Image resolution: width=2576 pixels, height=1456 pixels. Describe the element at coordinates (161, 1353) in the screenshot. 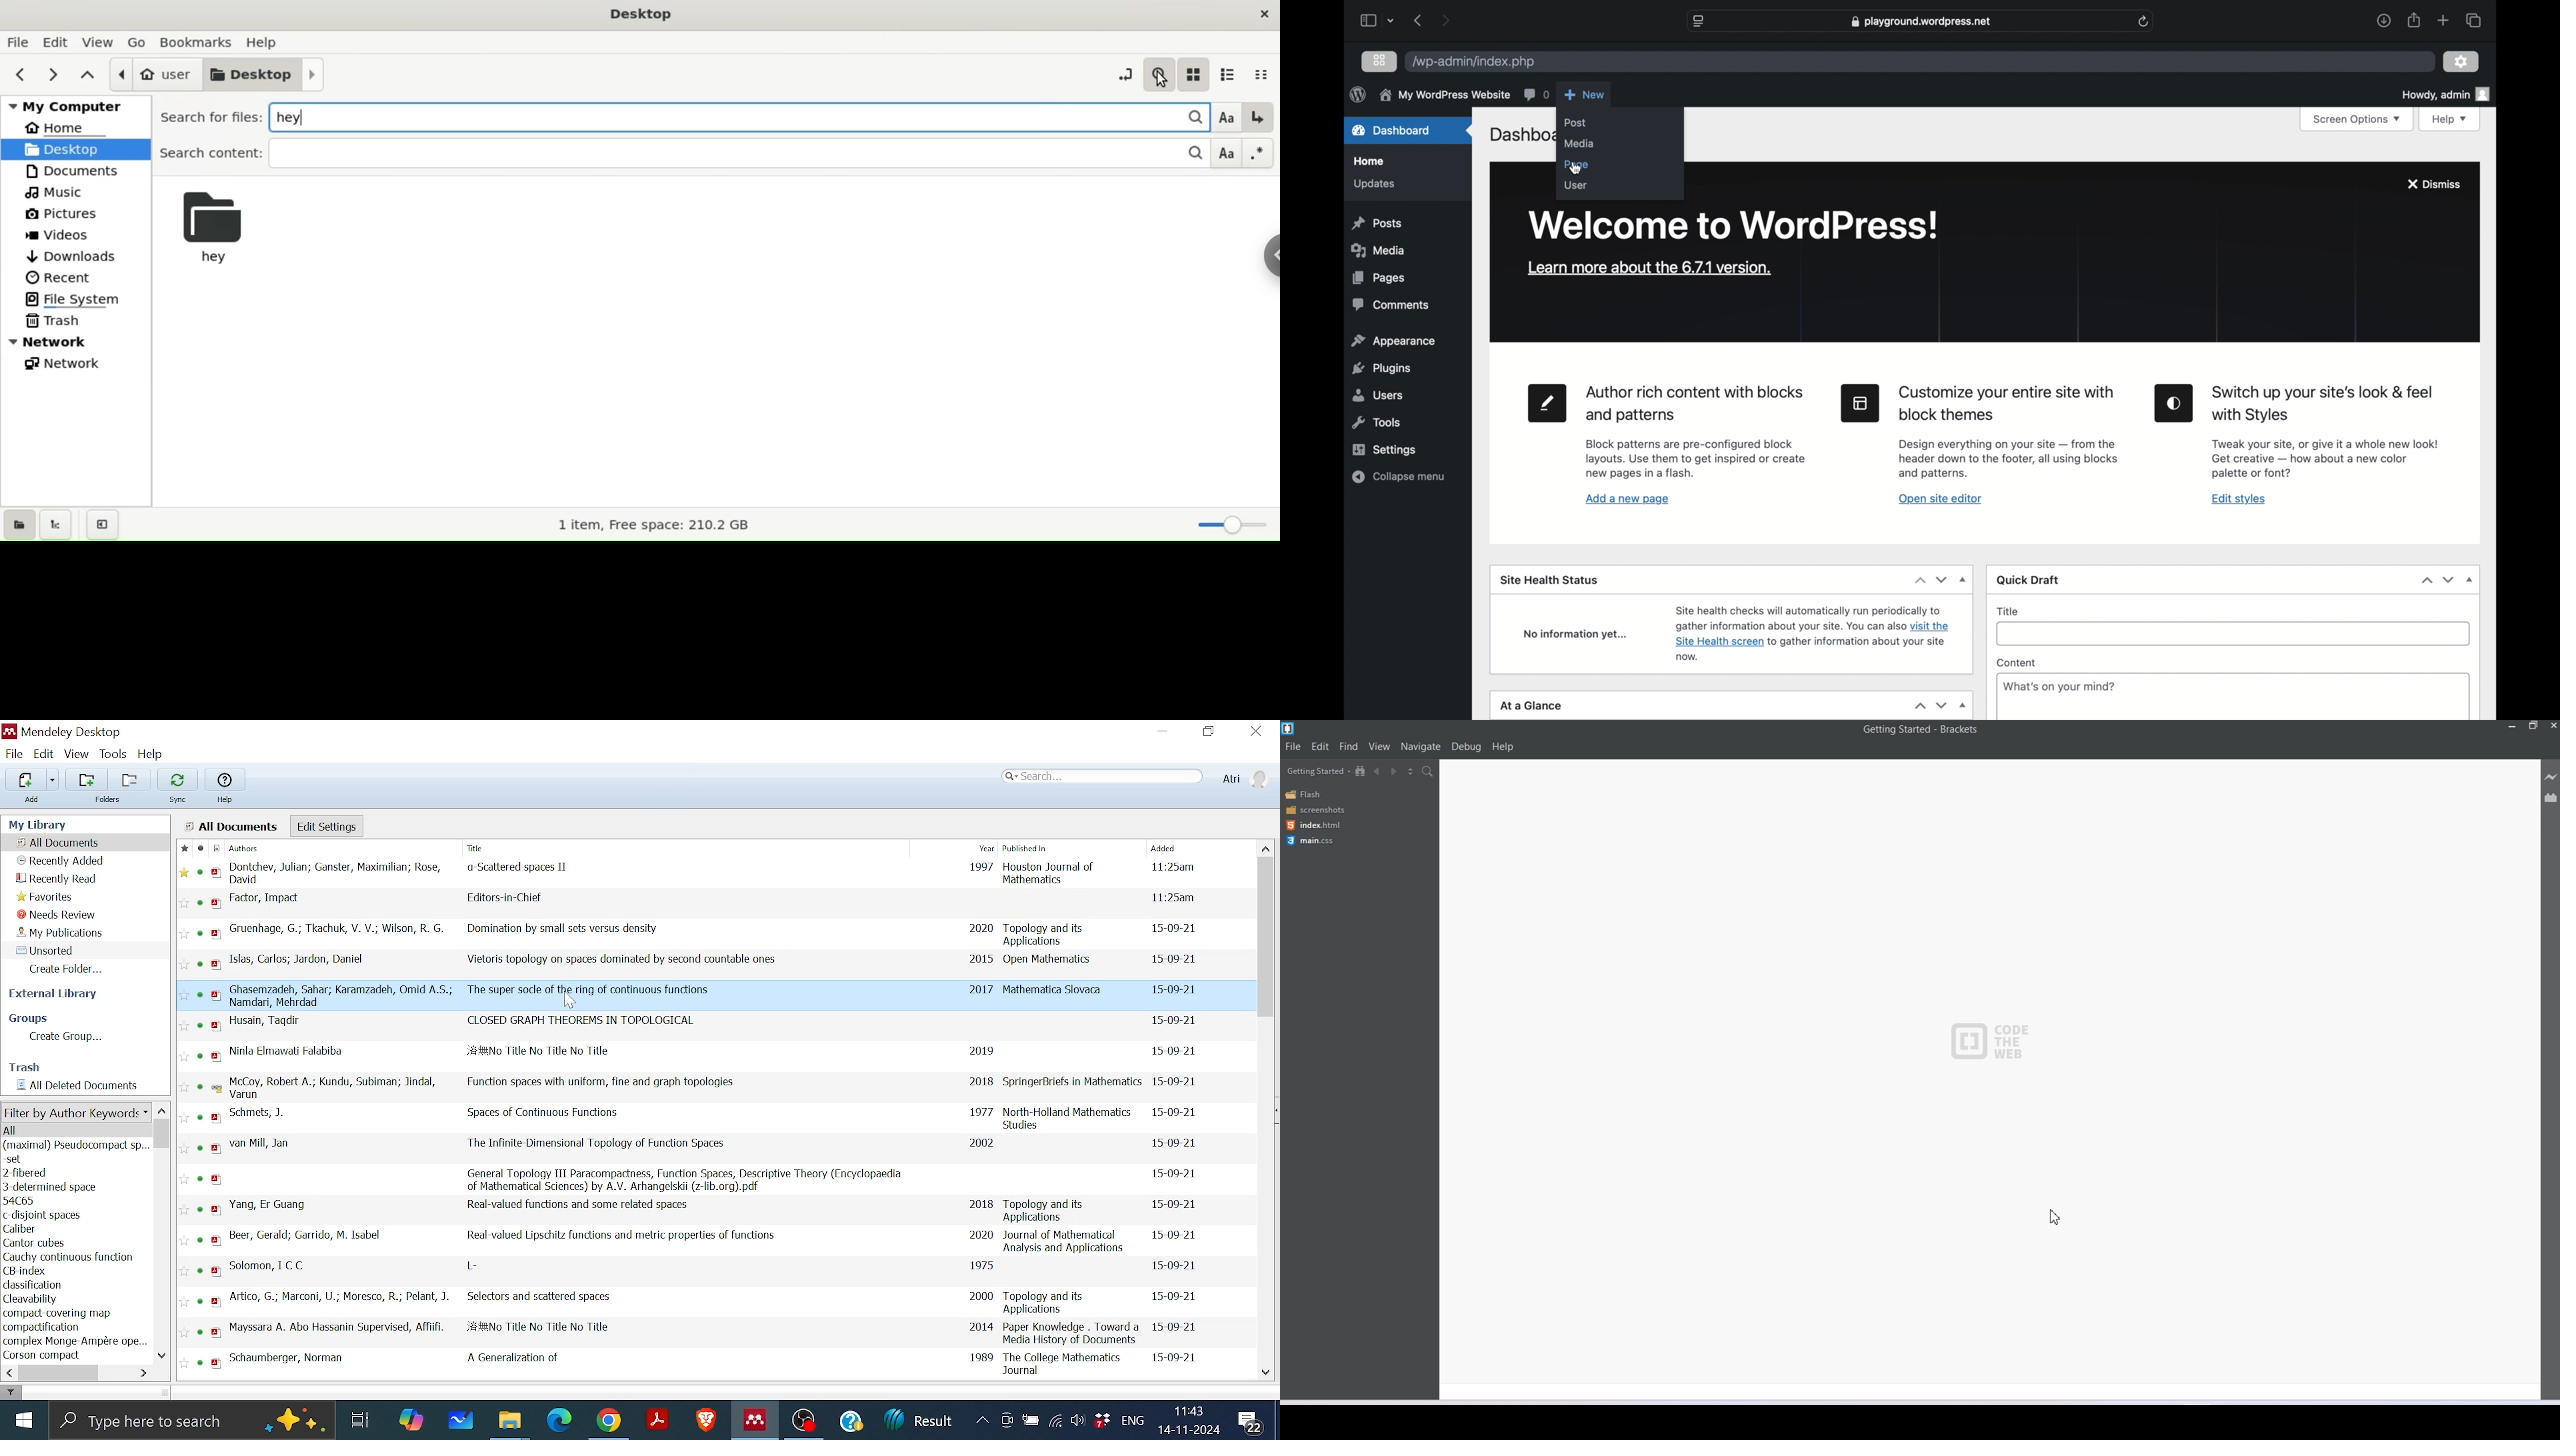

I see `Move down in Author keyword` at that location.